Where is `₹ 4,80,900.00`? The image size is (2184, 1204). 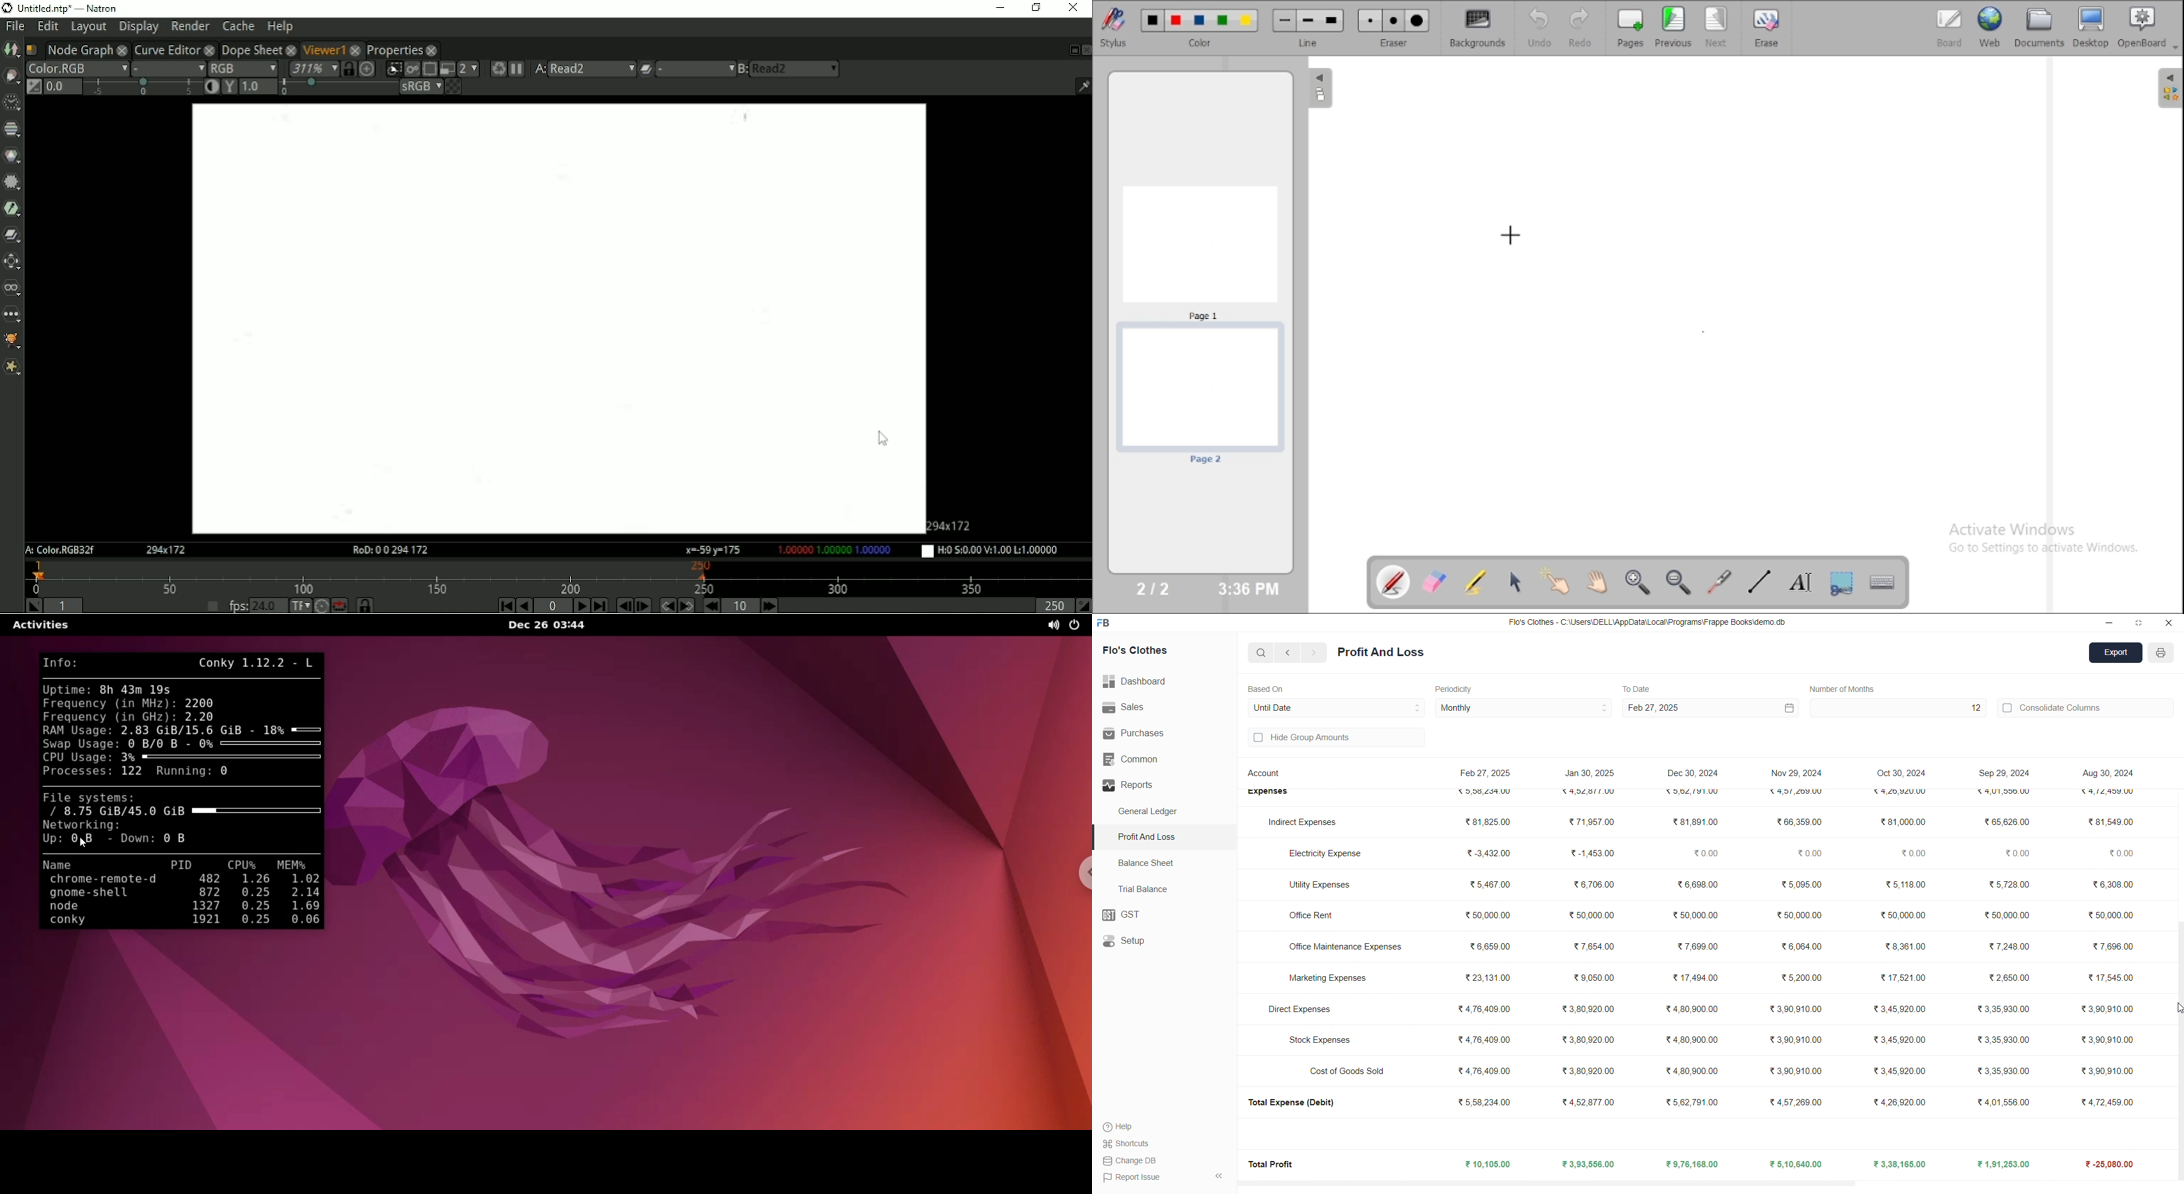 ₹ 4,80,900.00 is located at coordinates (1695, 1041).